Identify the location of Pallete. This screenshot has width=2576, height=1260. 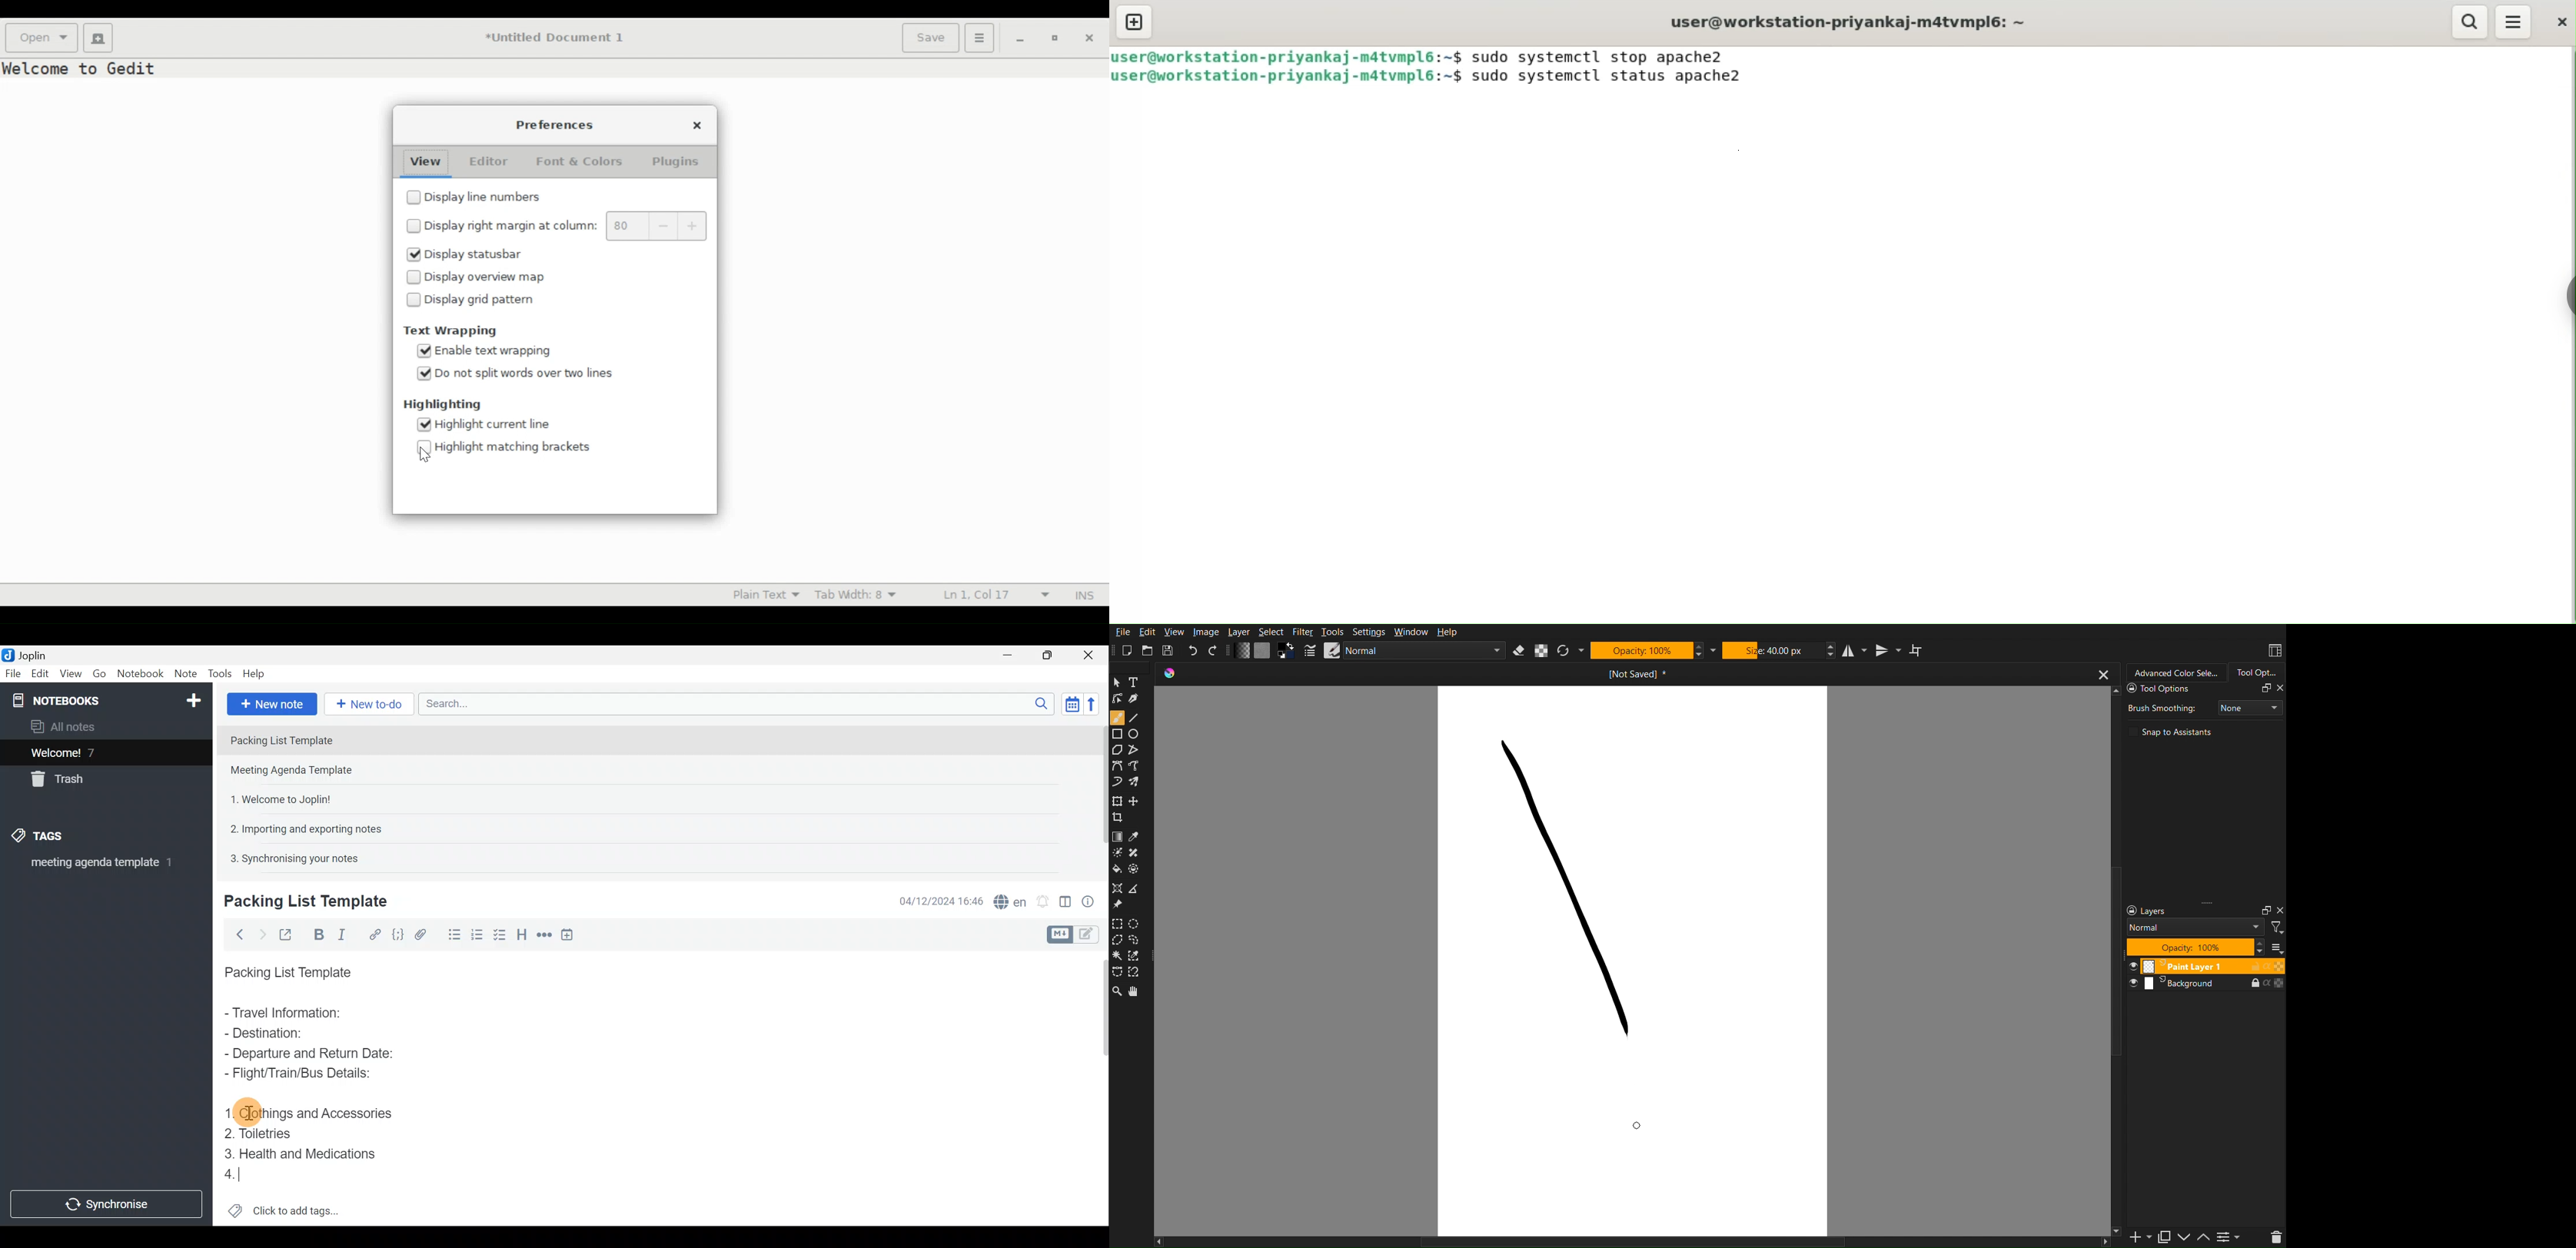
(1136, 868).